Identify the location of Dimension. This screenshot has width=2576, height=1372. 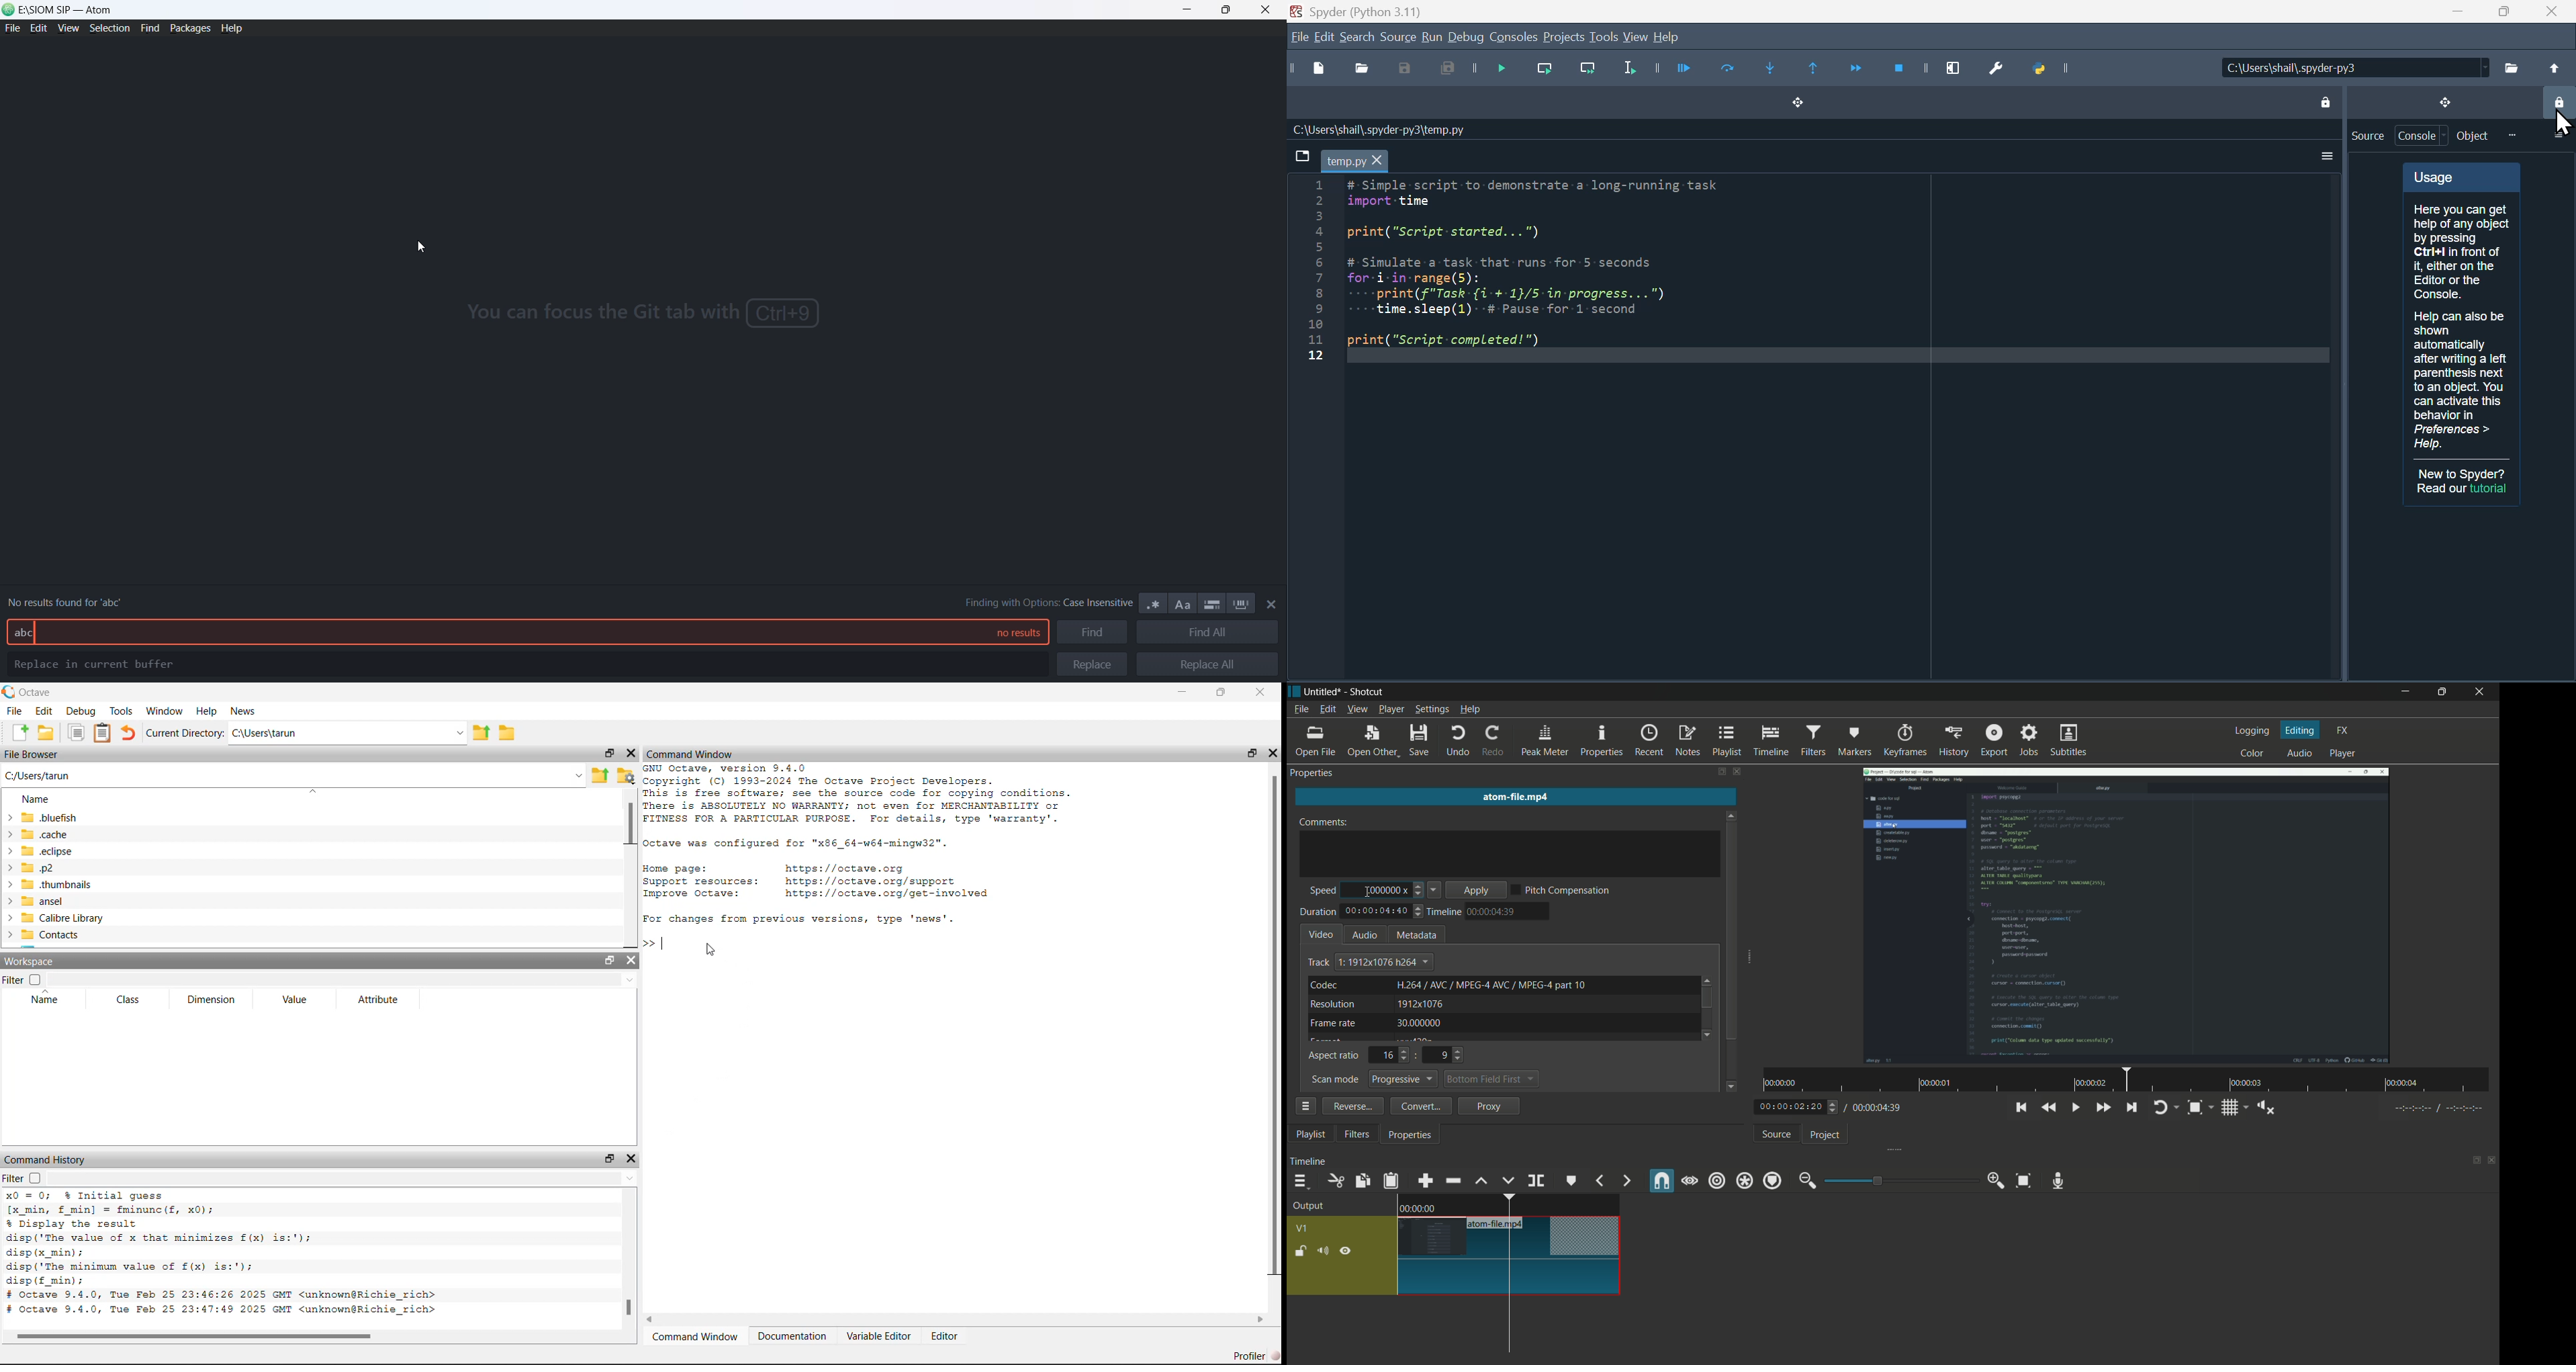
(217, 1002).